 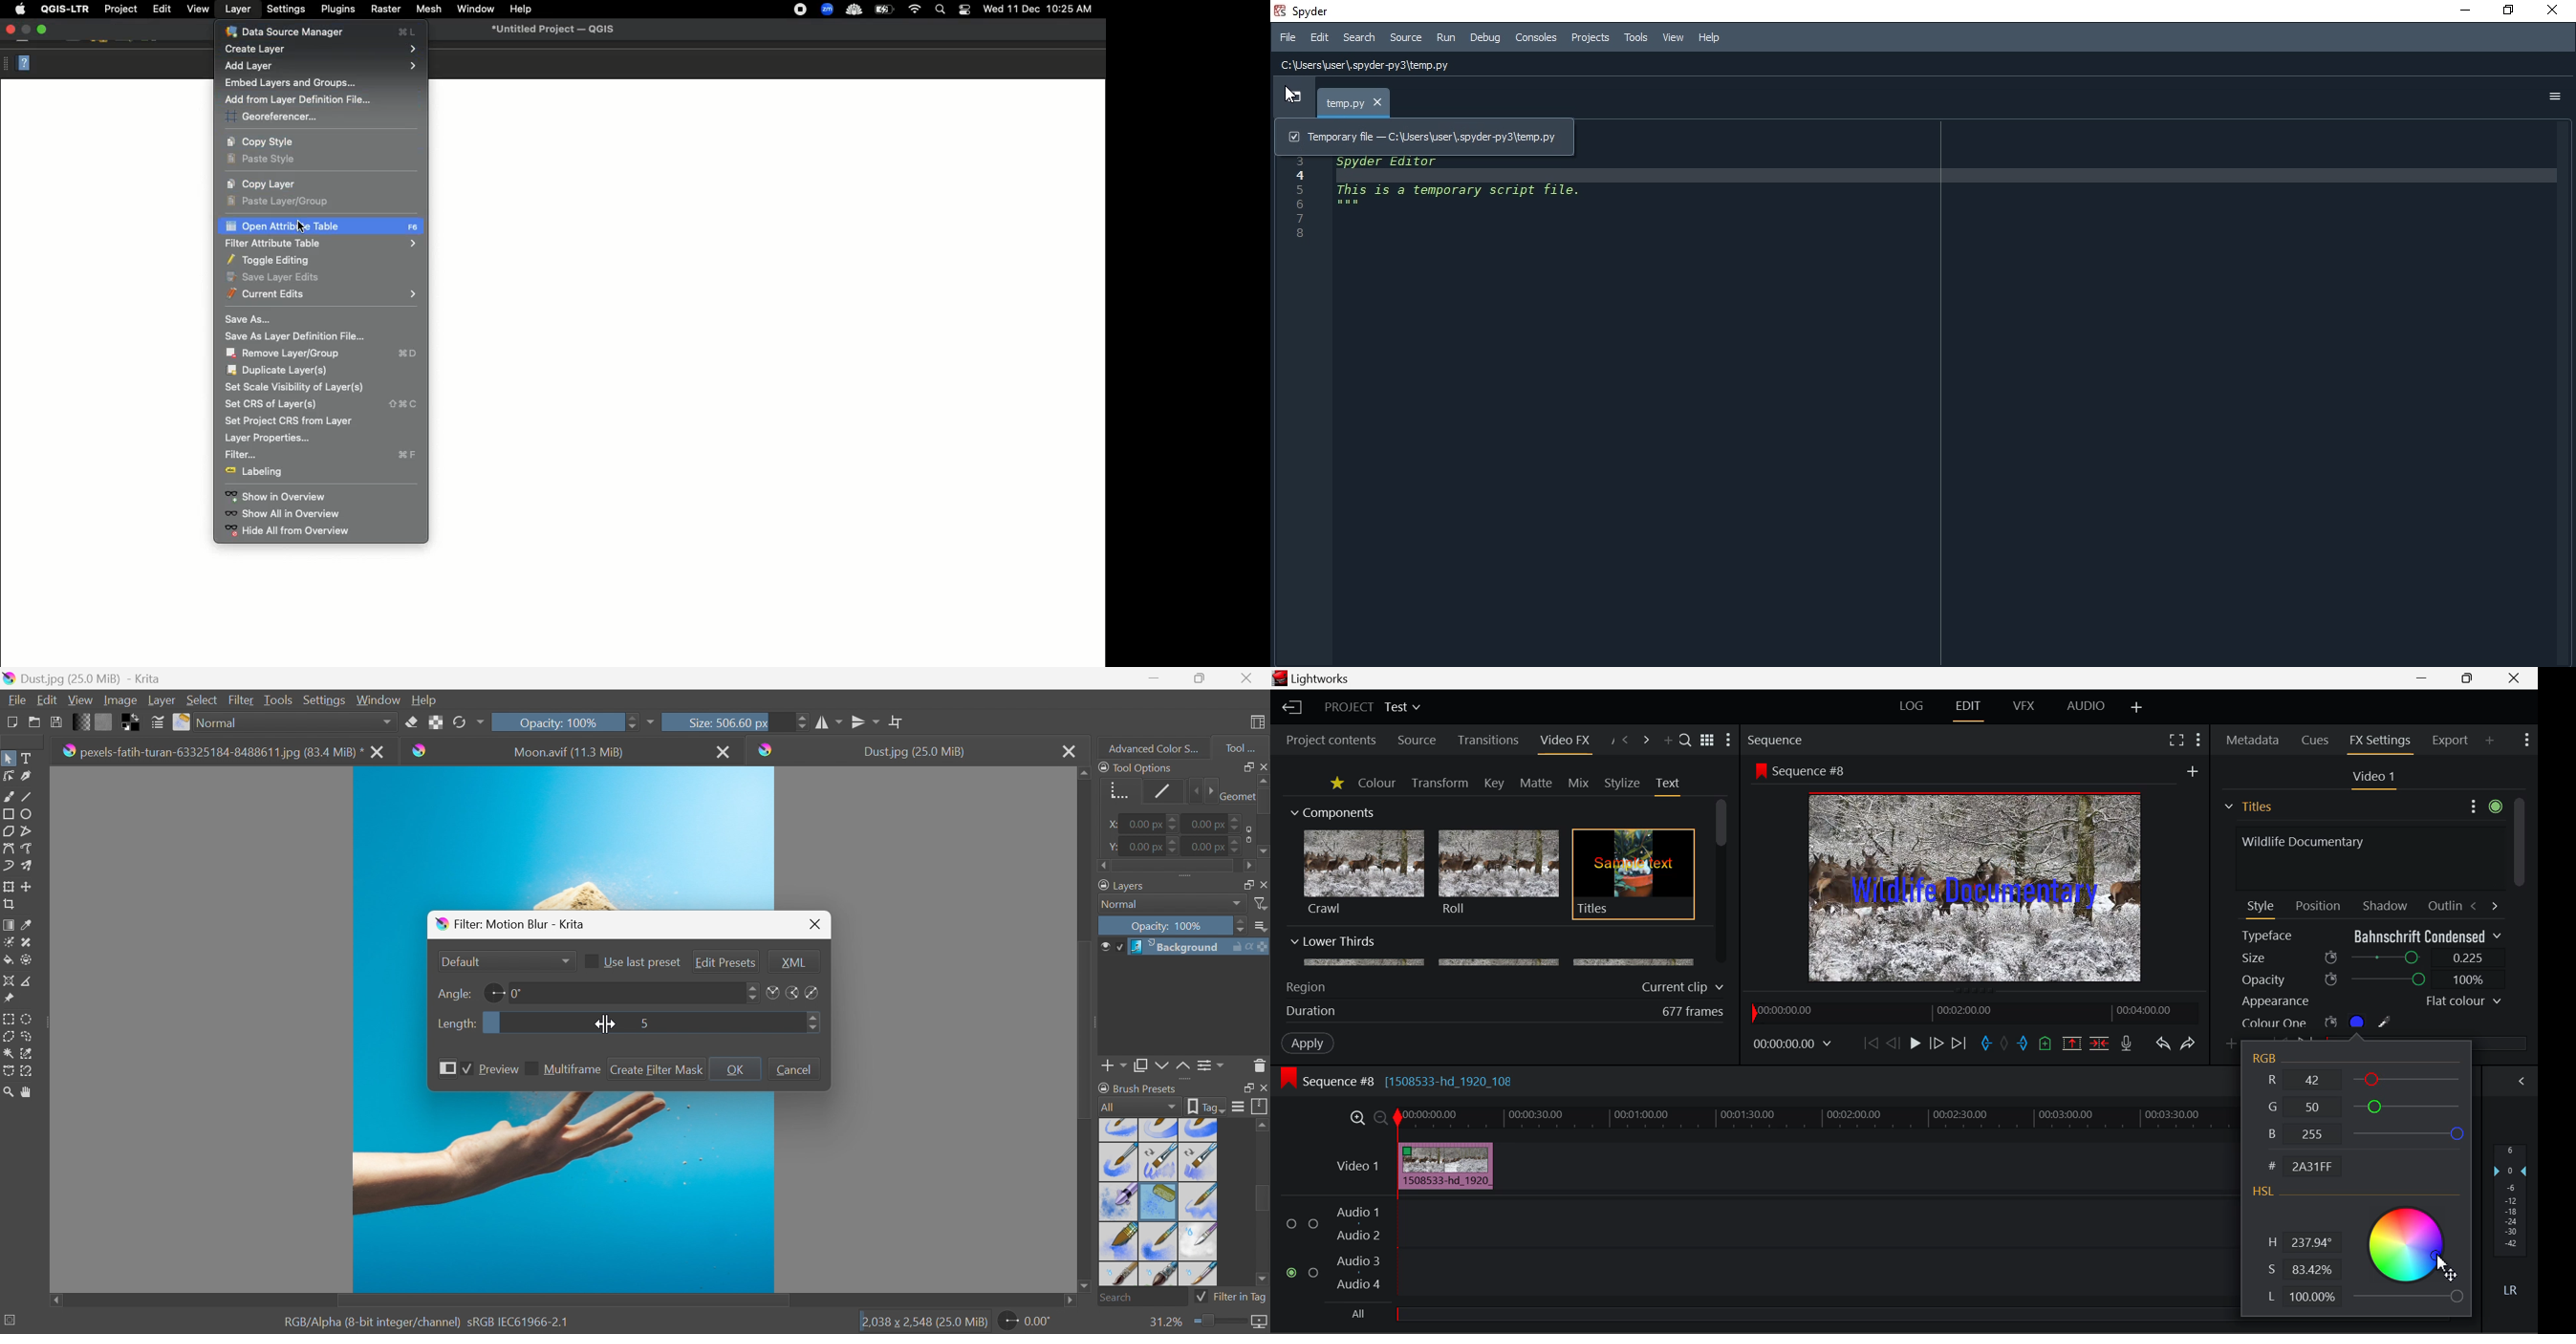 I want to click on Add Layer, so click(x=1115, y=1067).